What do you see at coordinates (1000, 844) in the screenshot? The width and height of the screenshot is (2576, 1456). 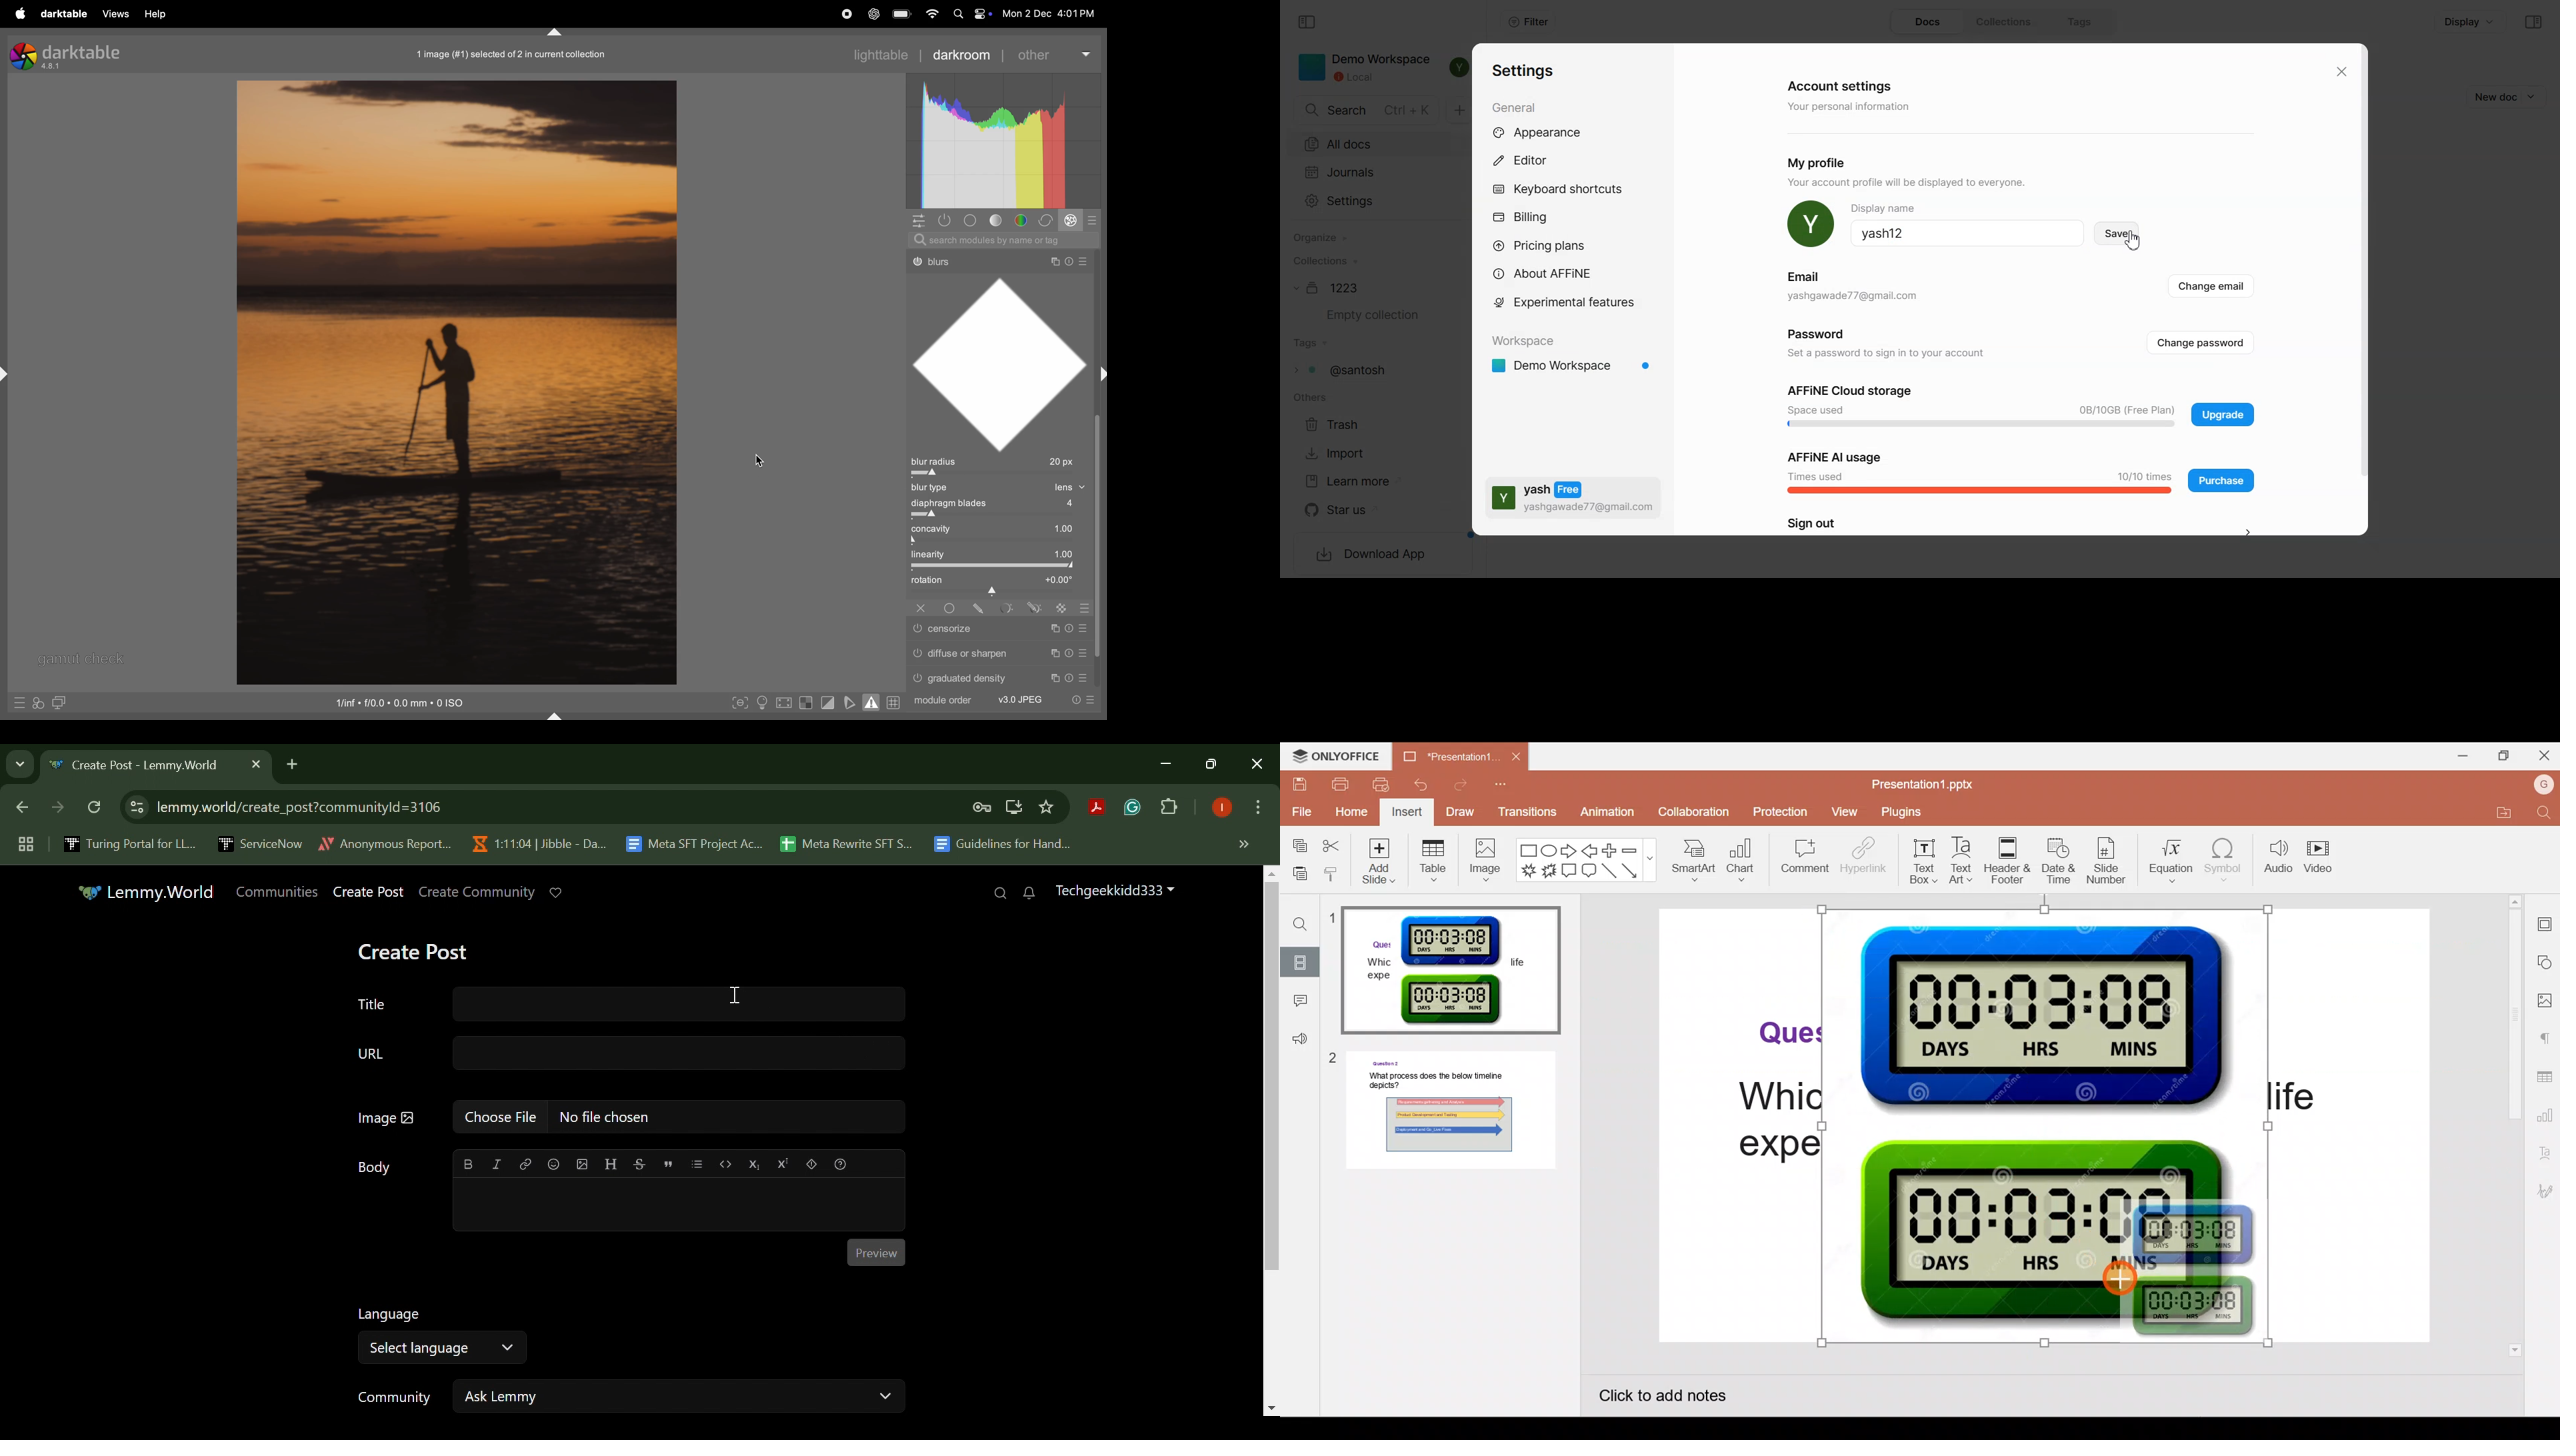 I see `Guidelines for Hand...` at bounding box center [1000, 844].